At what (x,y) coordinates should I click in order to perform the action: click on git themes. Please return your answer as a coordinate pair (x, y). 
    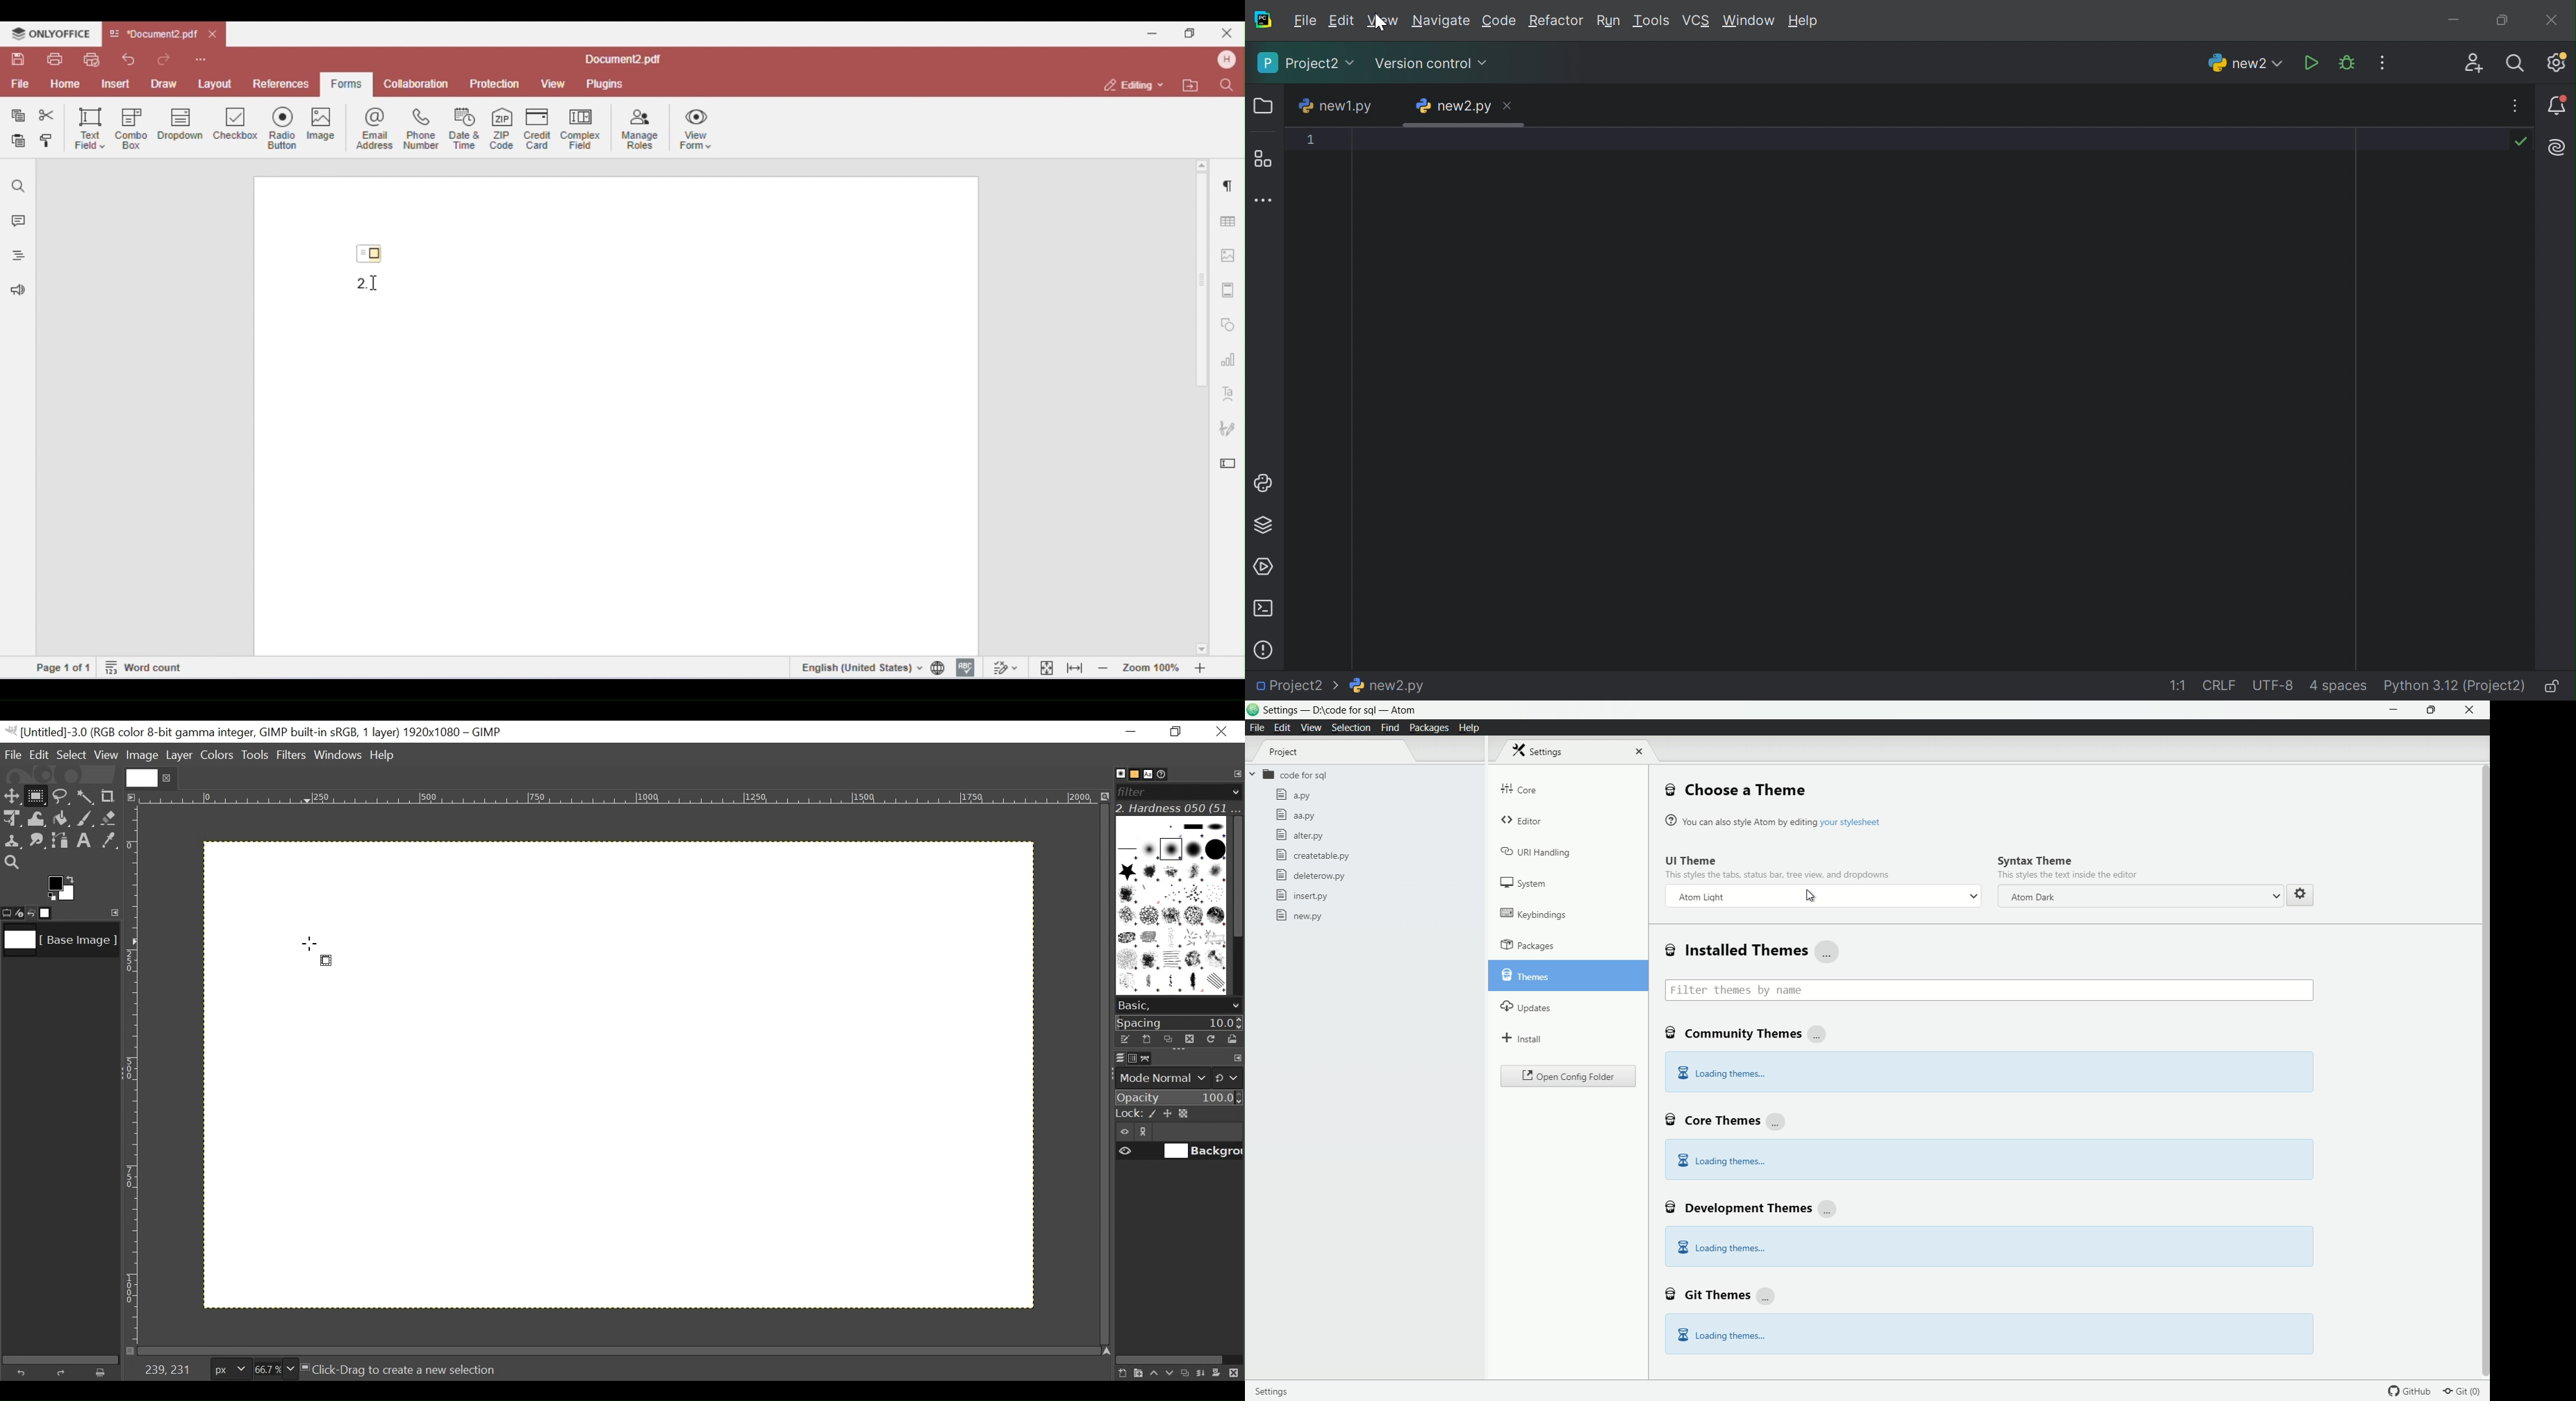
    Looking at the image, I should click on (1721, 1293).